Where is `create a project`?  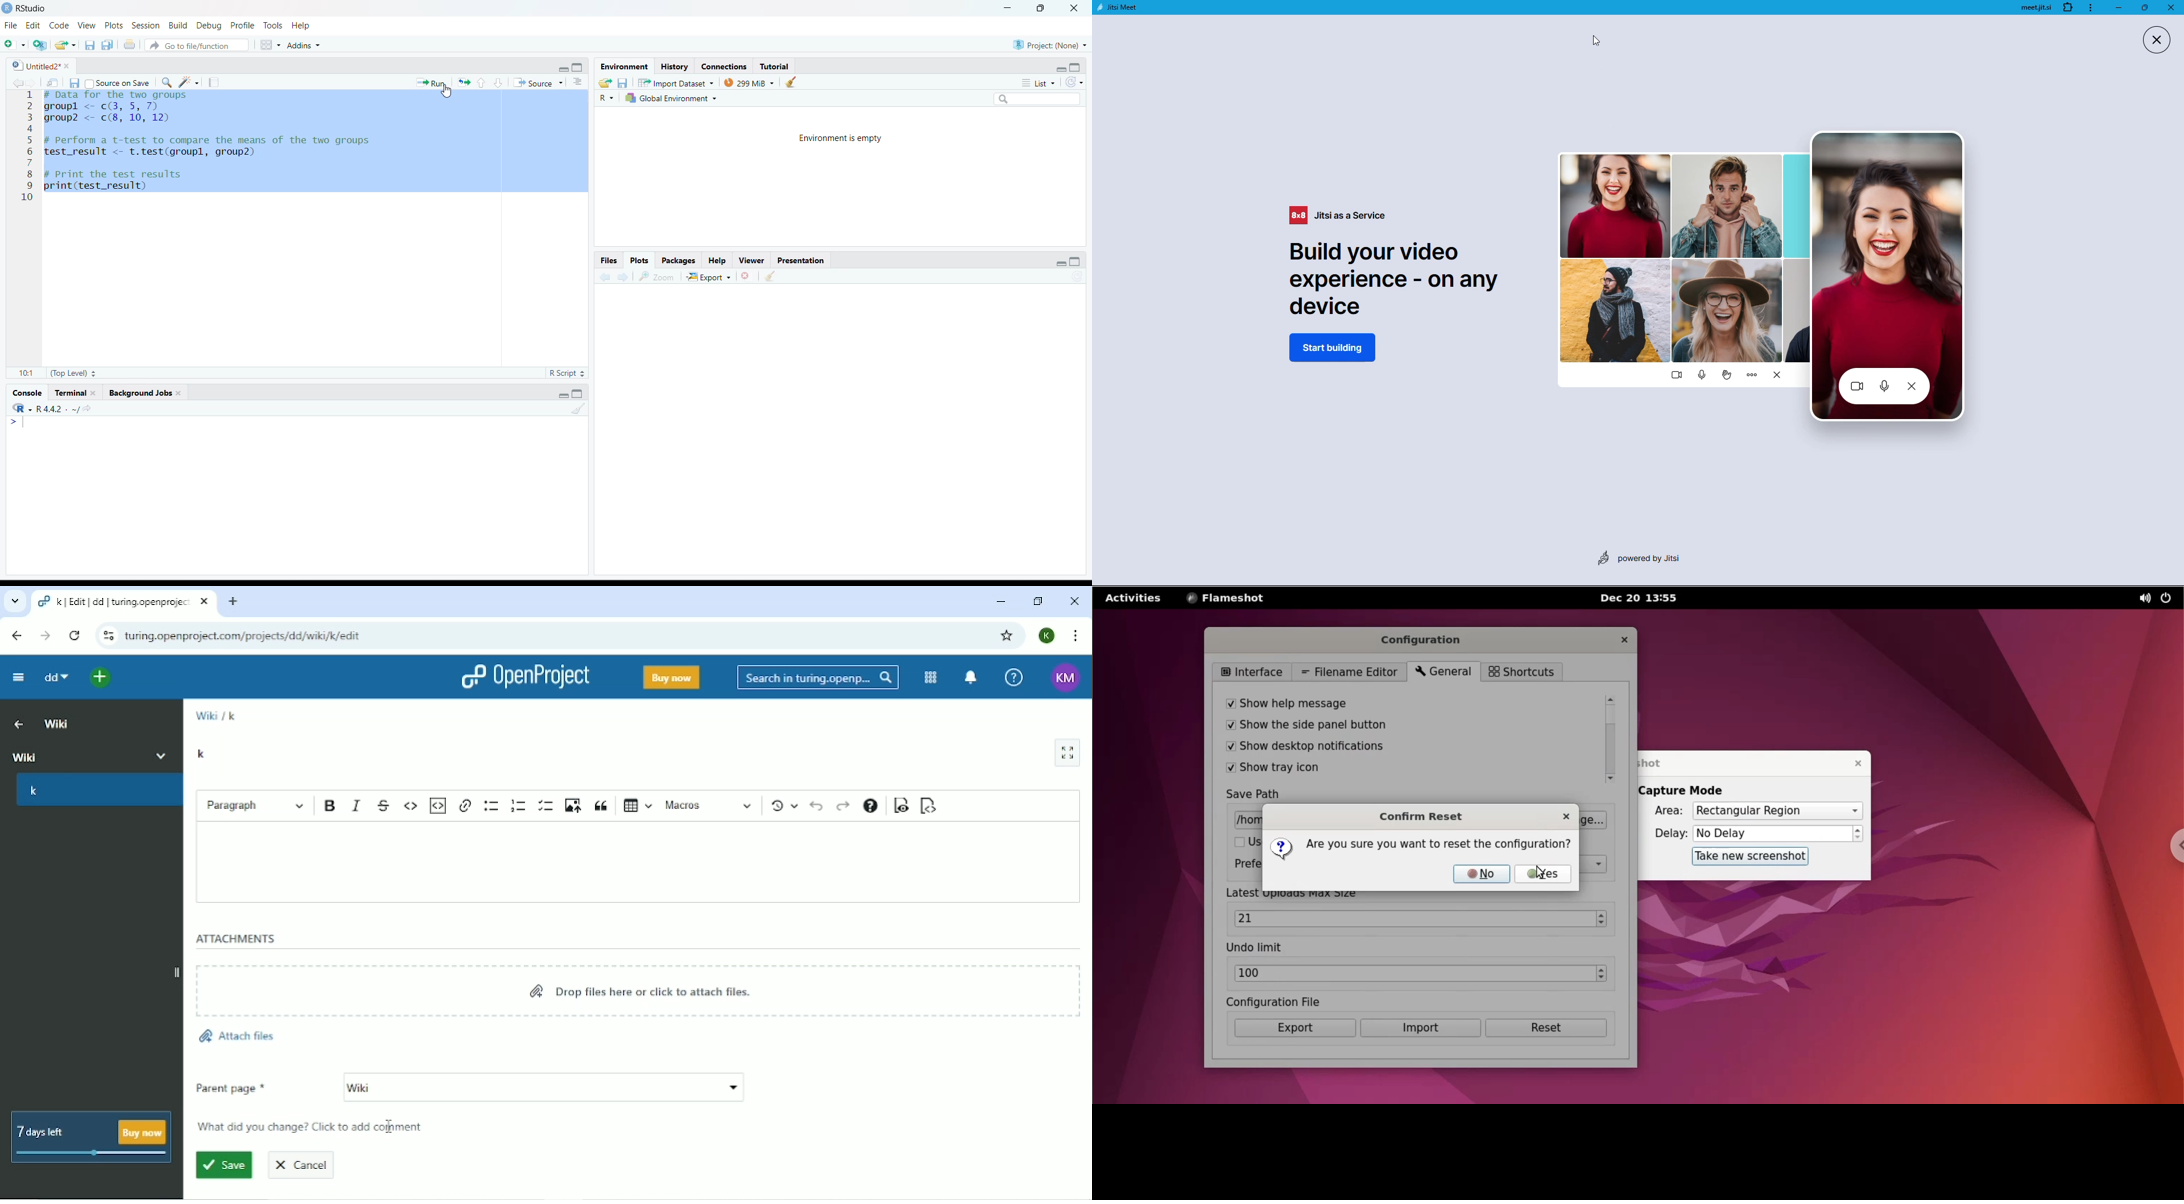 create a project is located at coordinates (40, 46).